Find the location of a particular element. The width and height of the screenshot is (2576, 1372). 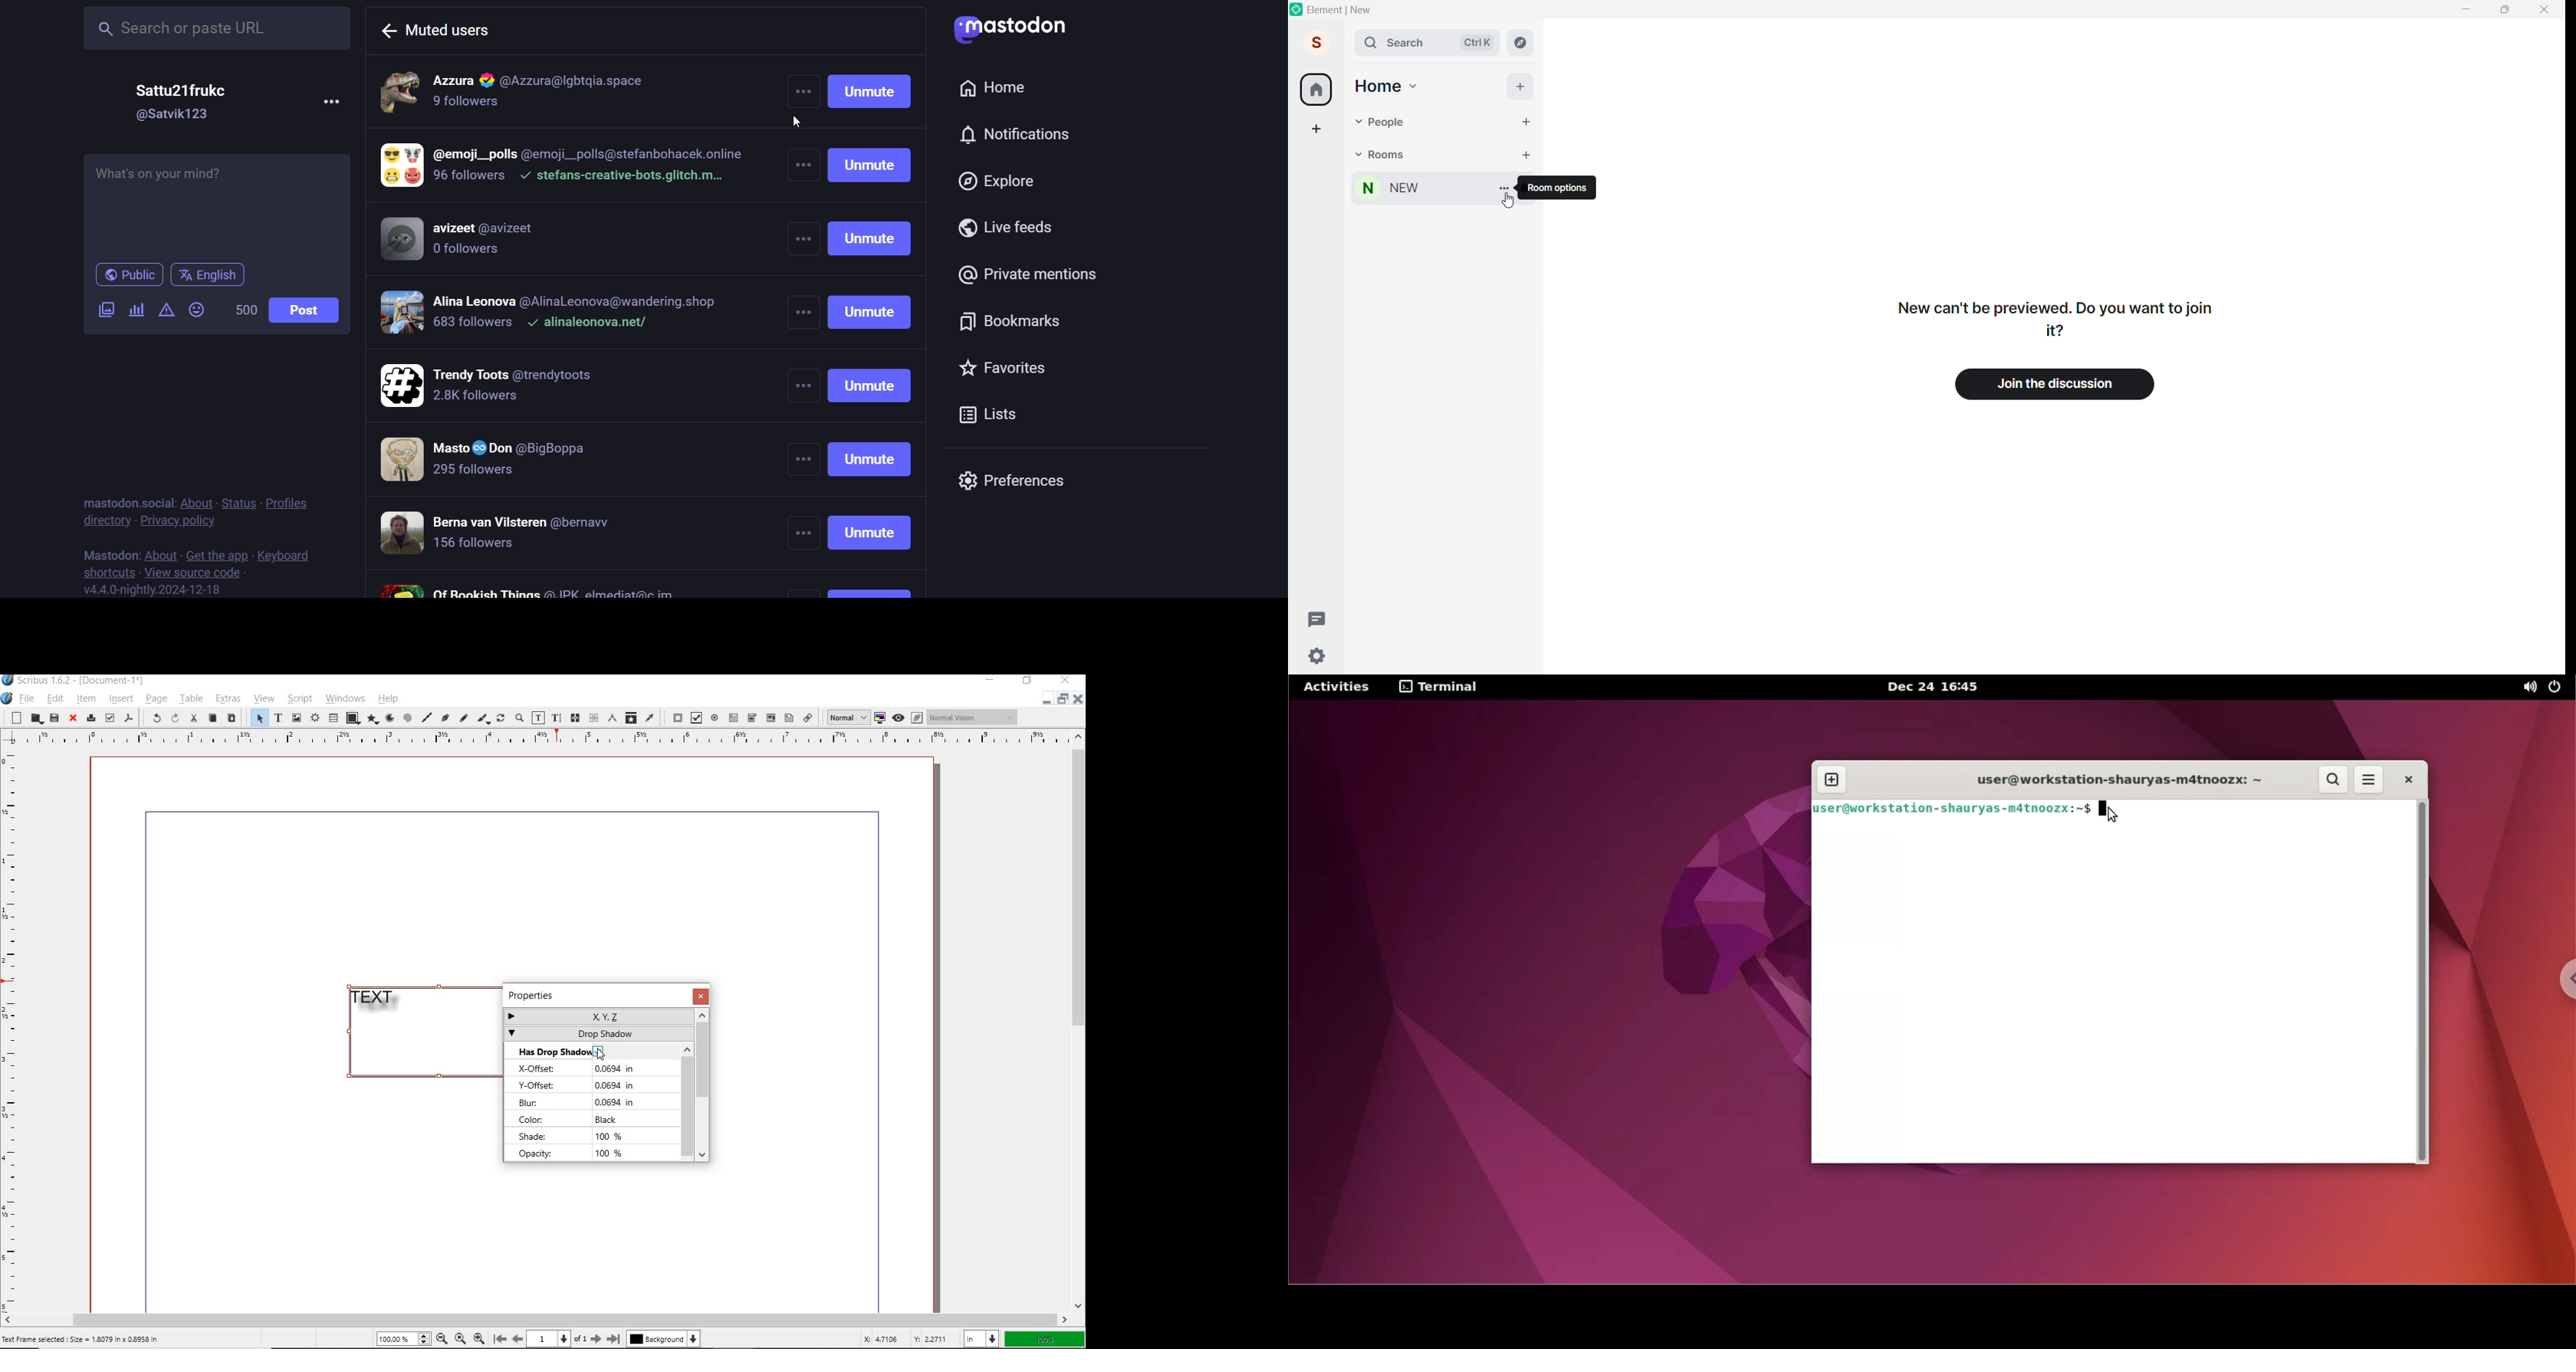

freehand line is located at coordinates (464, 718).